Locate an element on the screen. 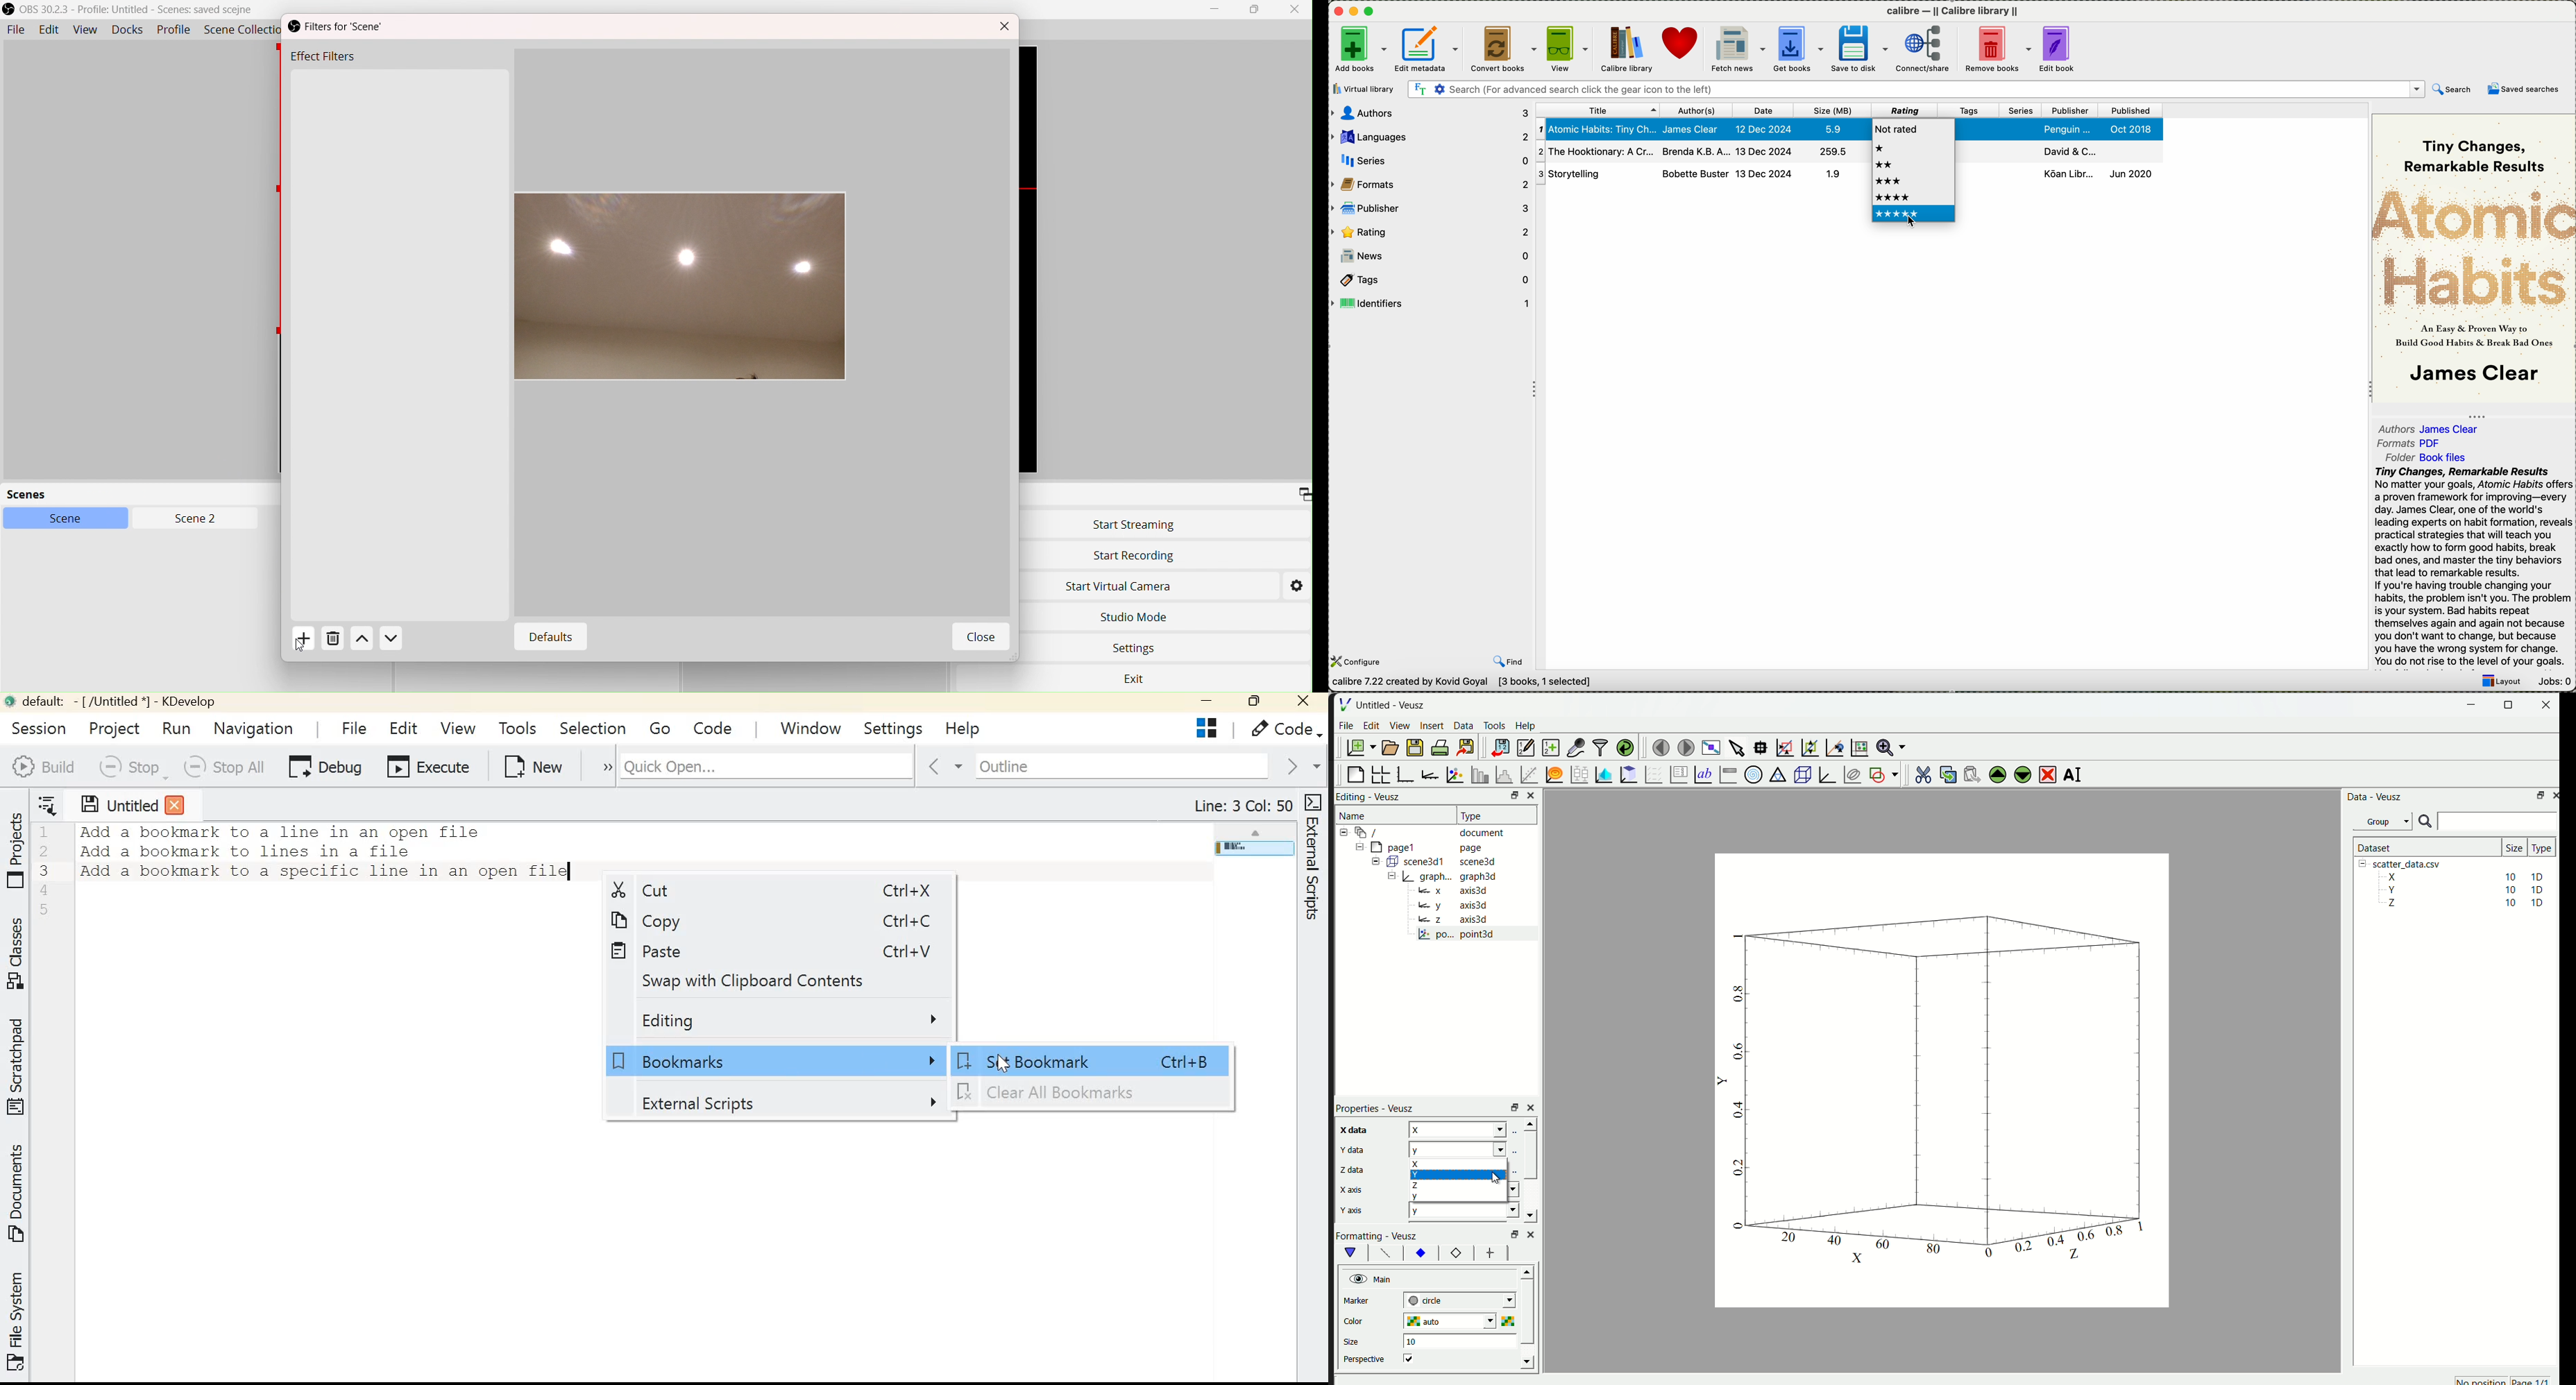  Actions is located at coordinates (377, 640).